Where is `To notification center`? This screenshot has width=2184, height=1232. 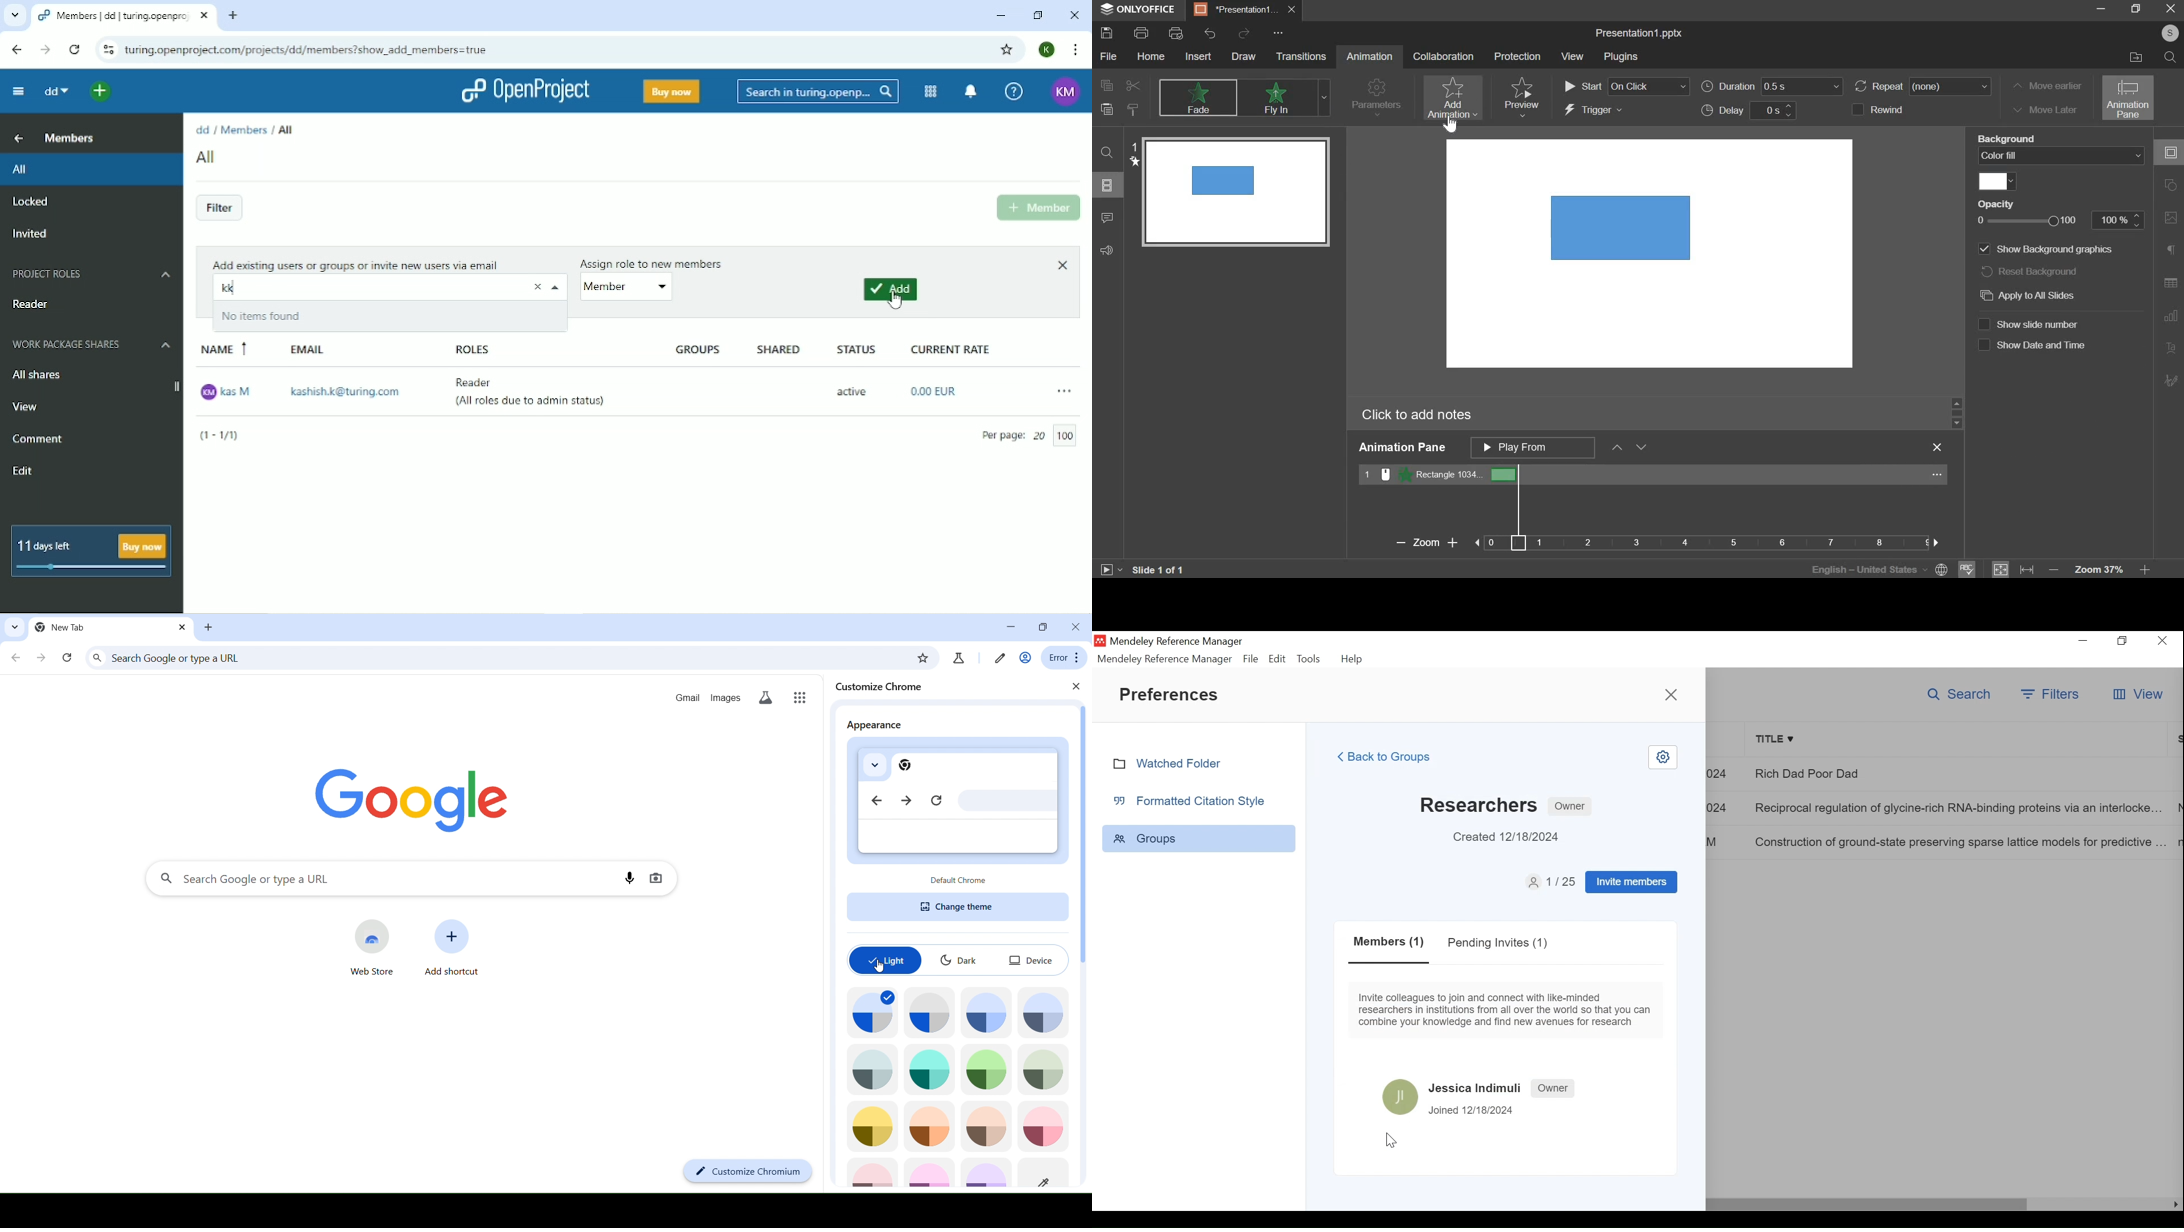
To notification center is located at coordinates (969, 92).